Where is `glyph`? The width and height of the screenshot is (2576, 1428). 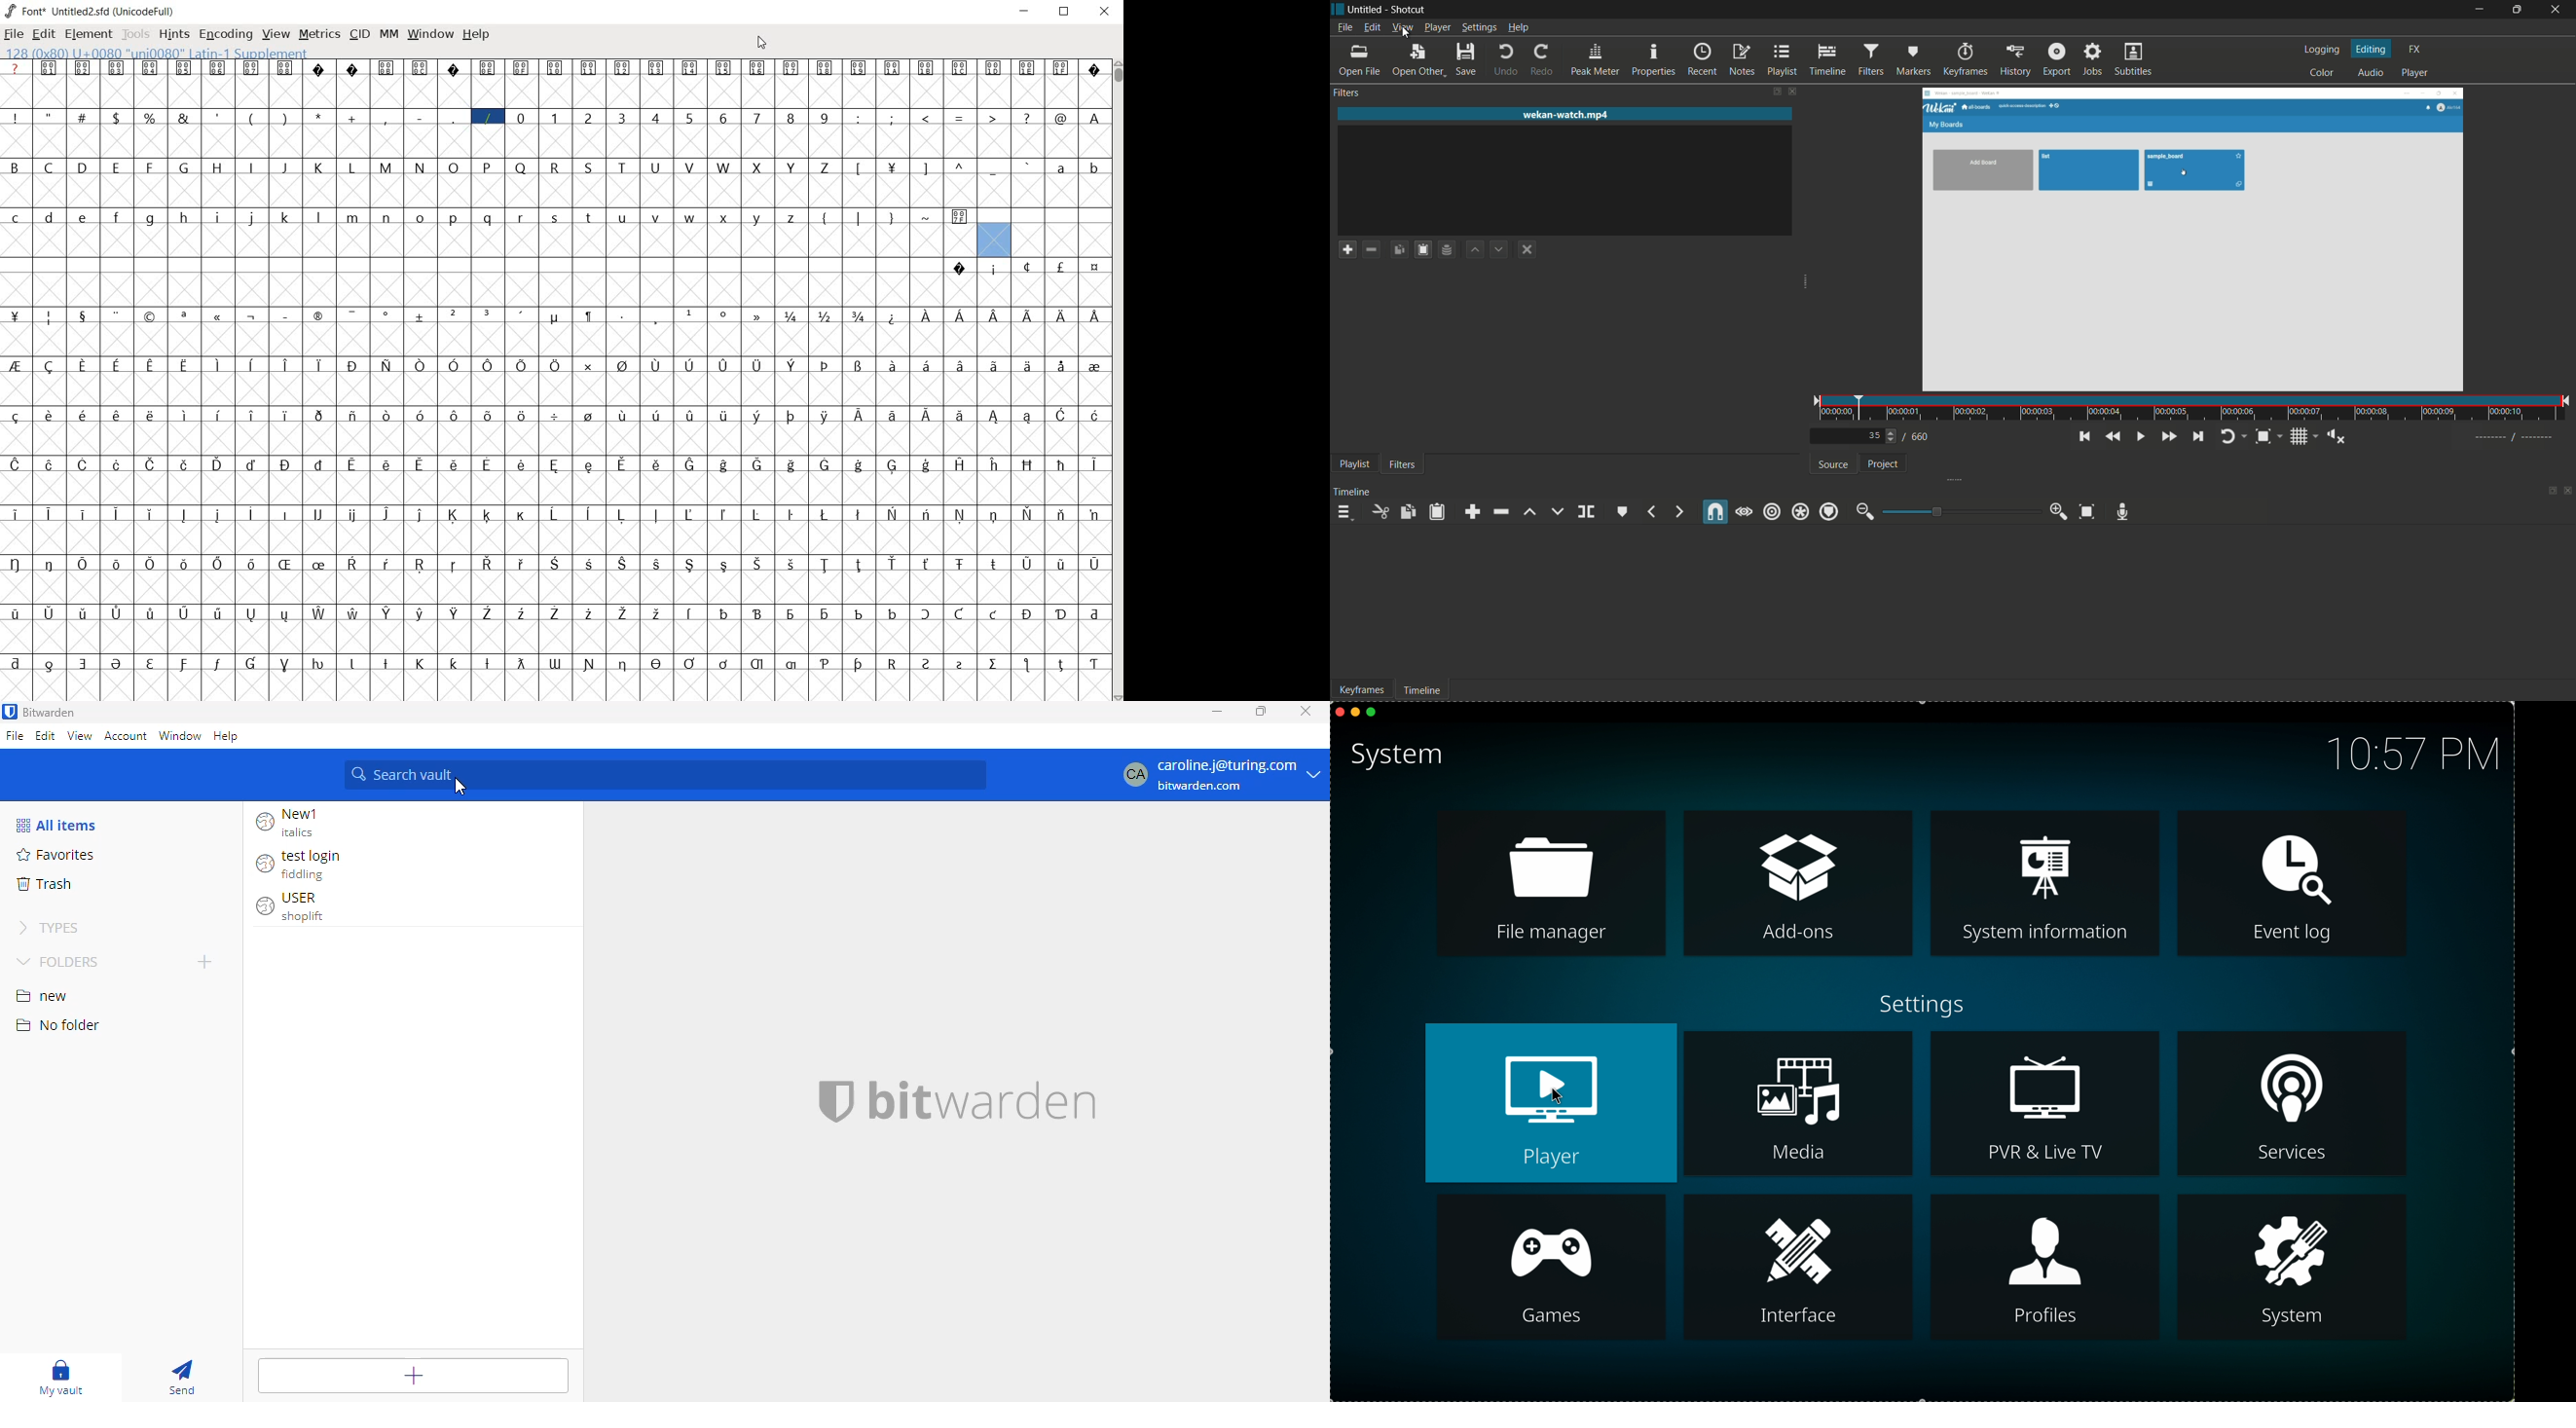
glyph is located at coordinates (859, 169).